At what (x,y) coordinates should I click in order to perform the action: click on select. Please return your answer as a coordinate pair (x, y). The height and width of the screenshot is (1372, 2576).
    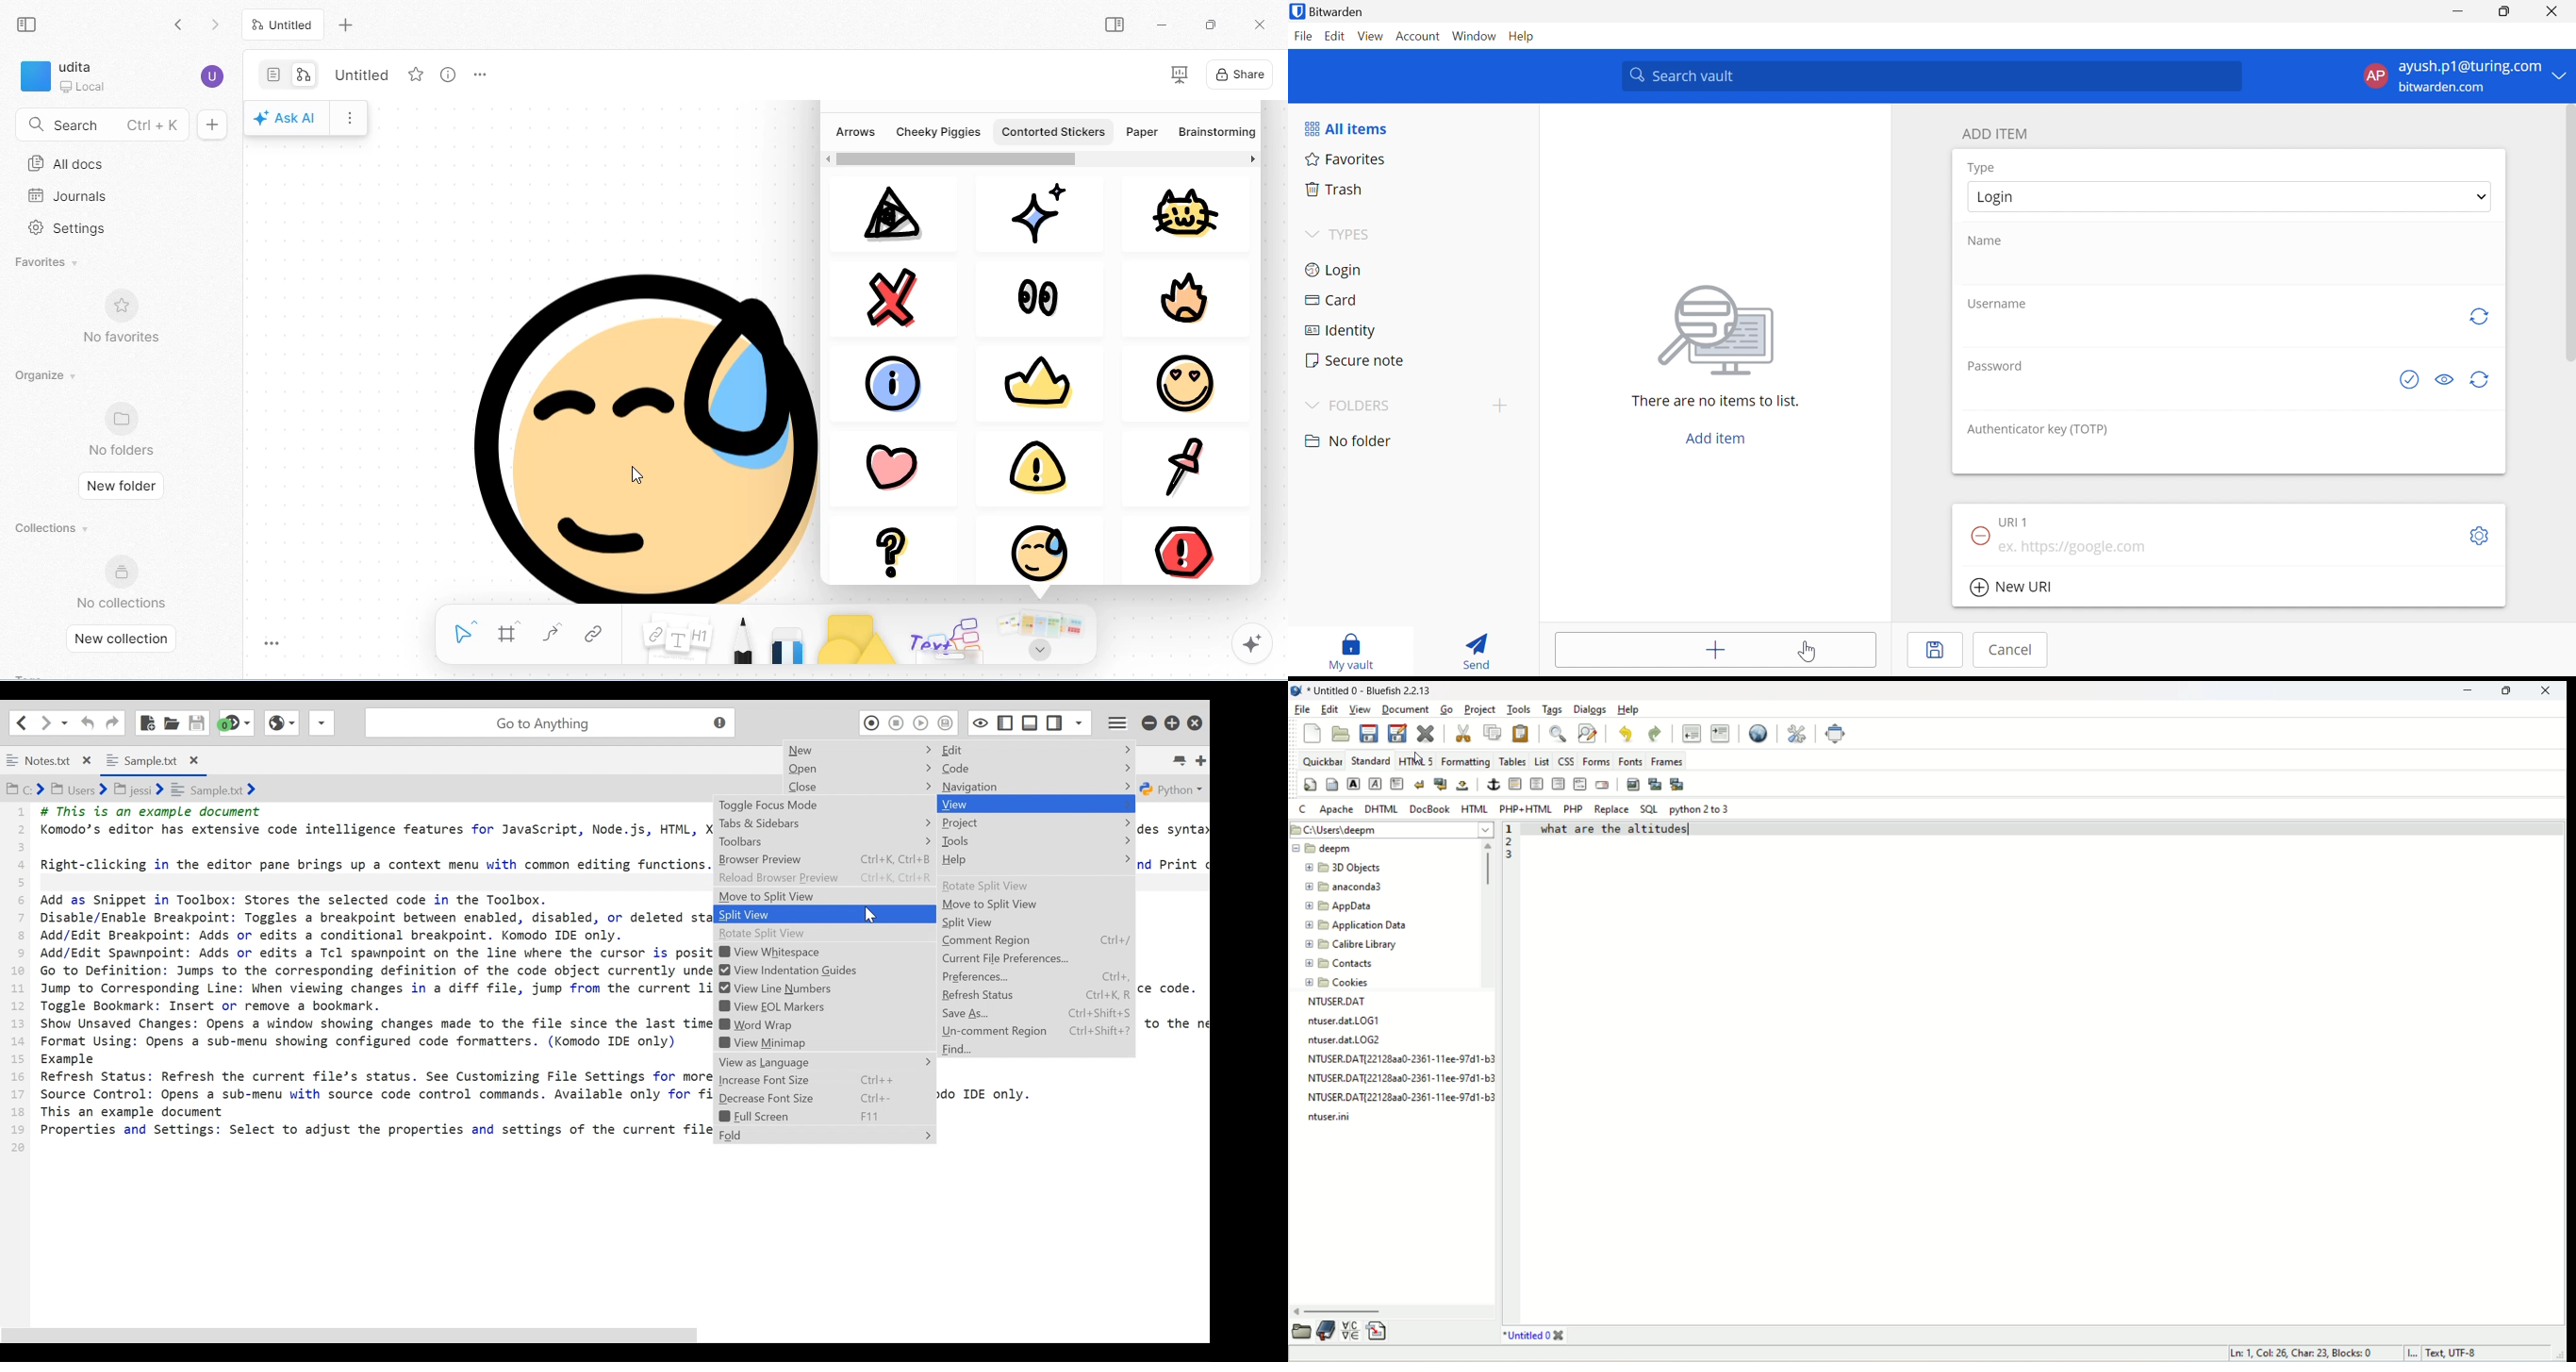
    Looking at the image, I should click on (466, 630).